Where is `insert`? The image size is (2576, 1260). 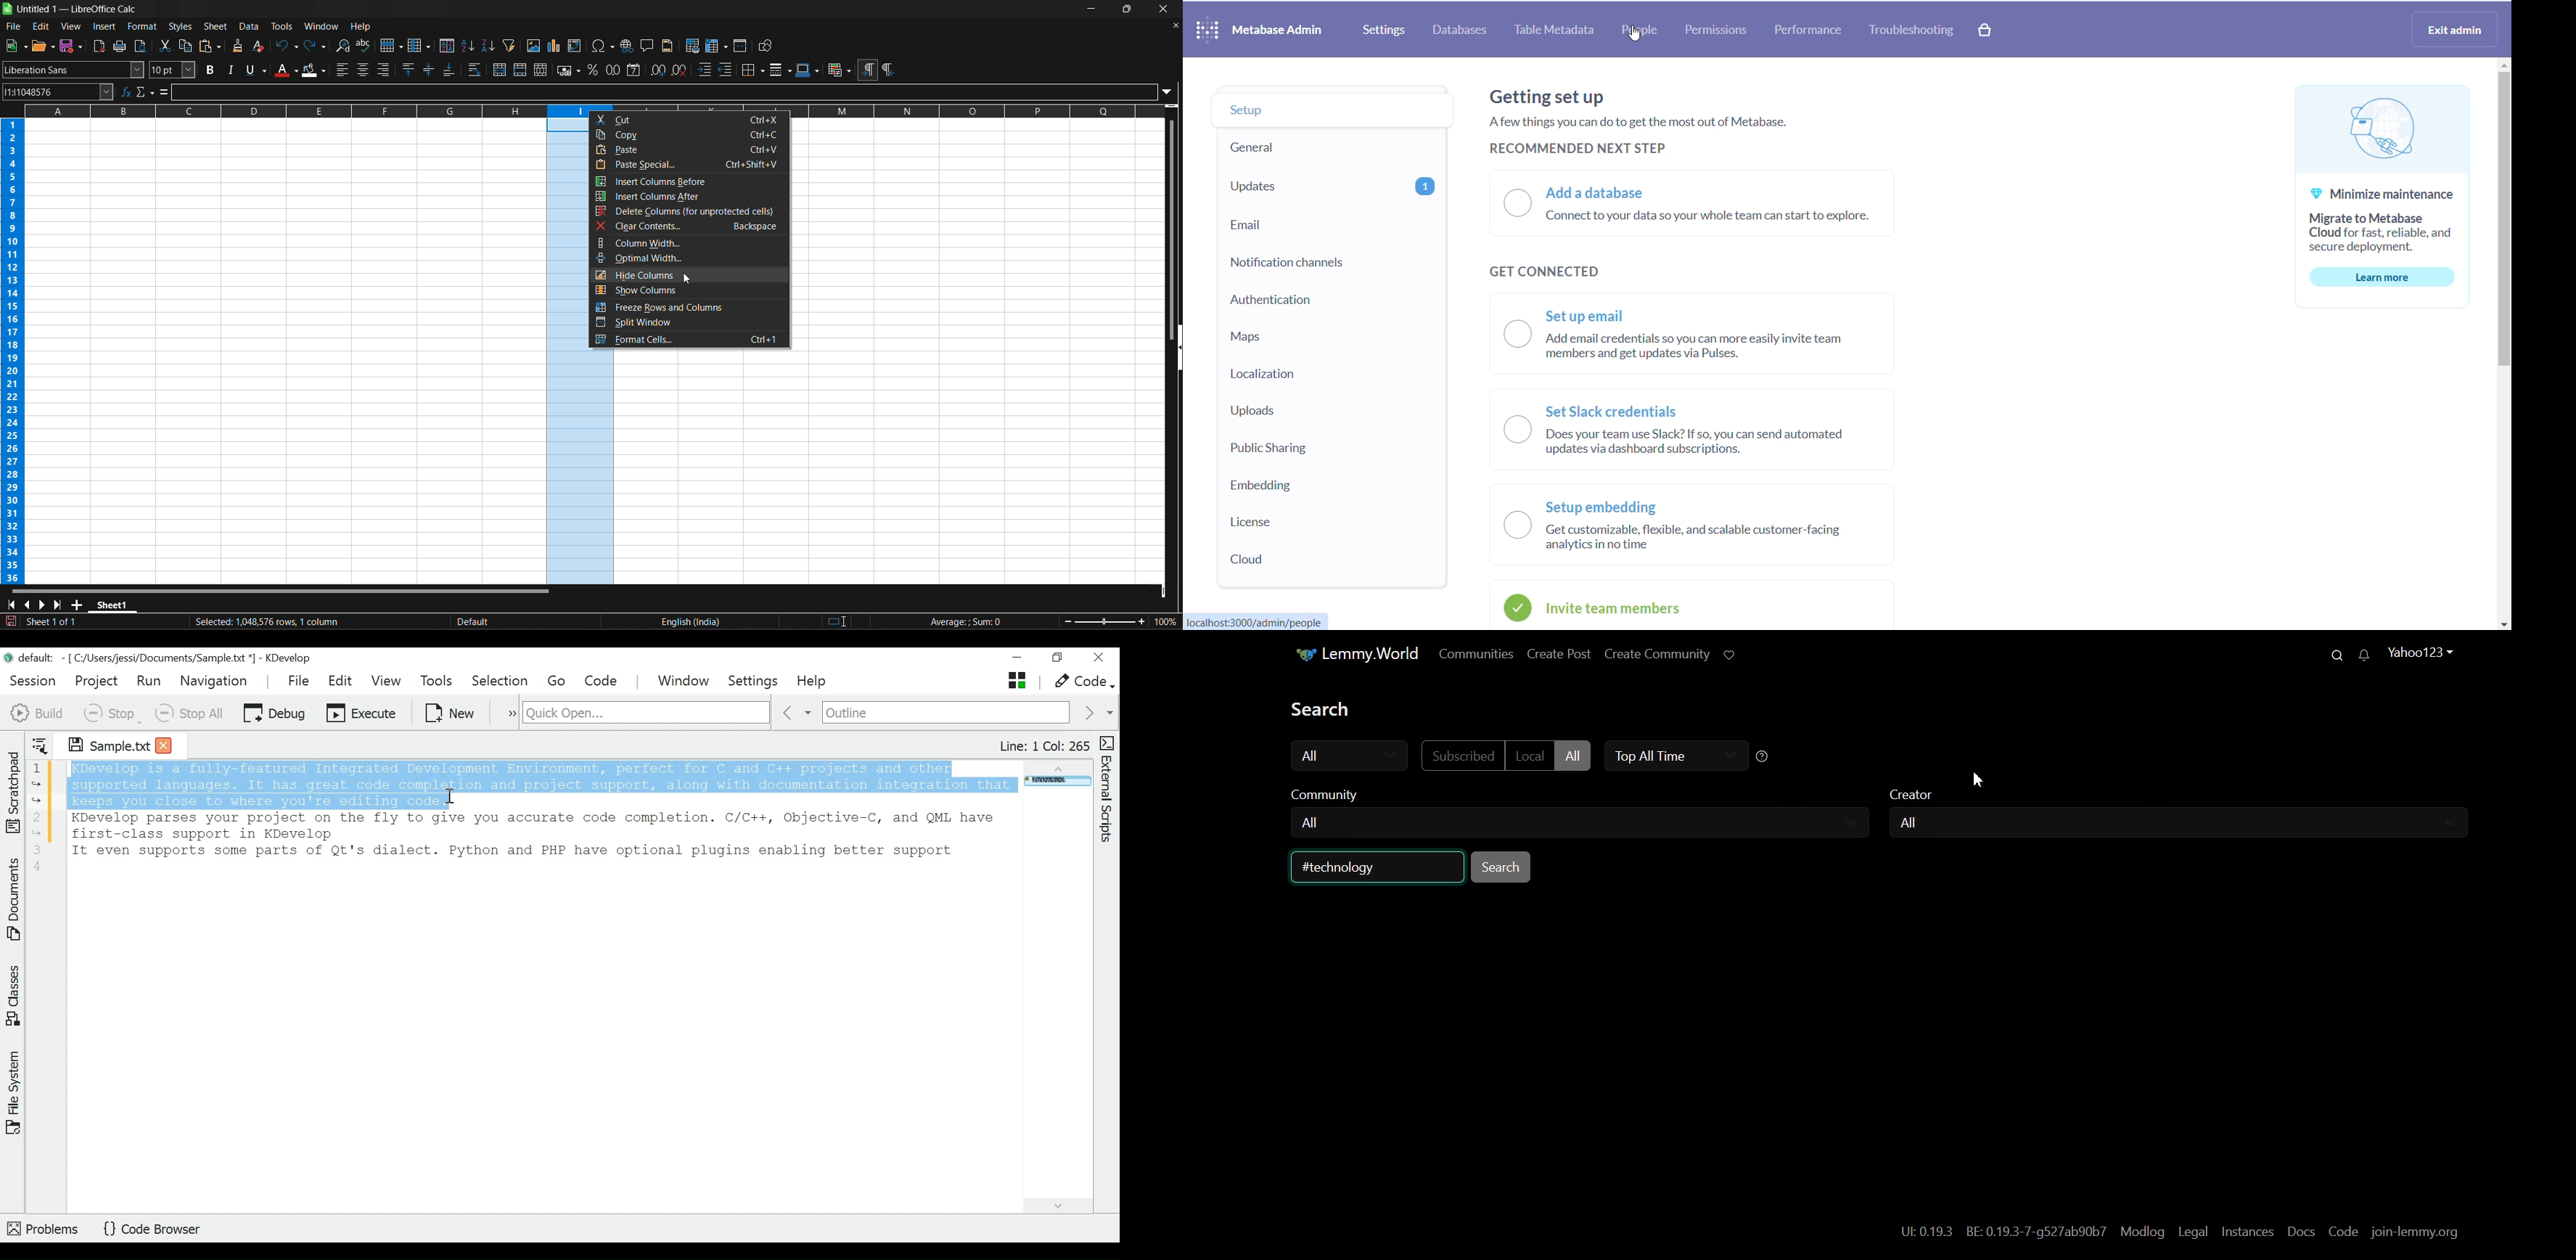
insert is located at coordinates (105, 27).